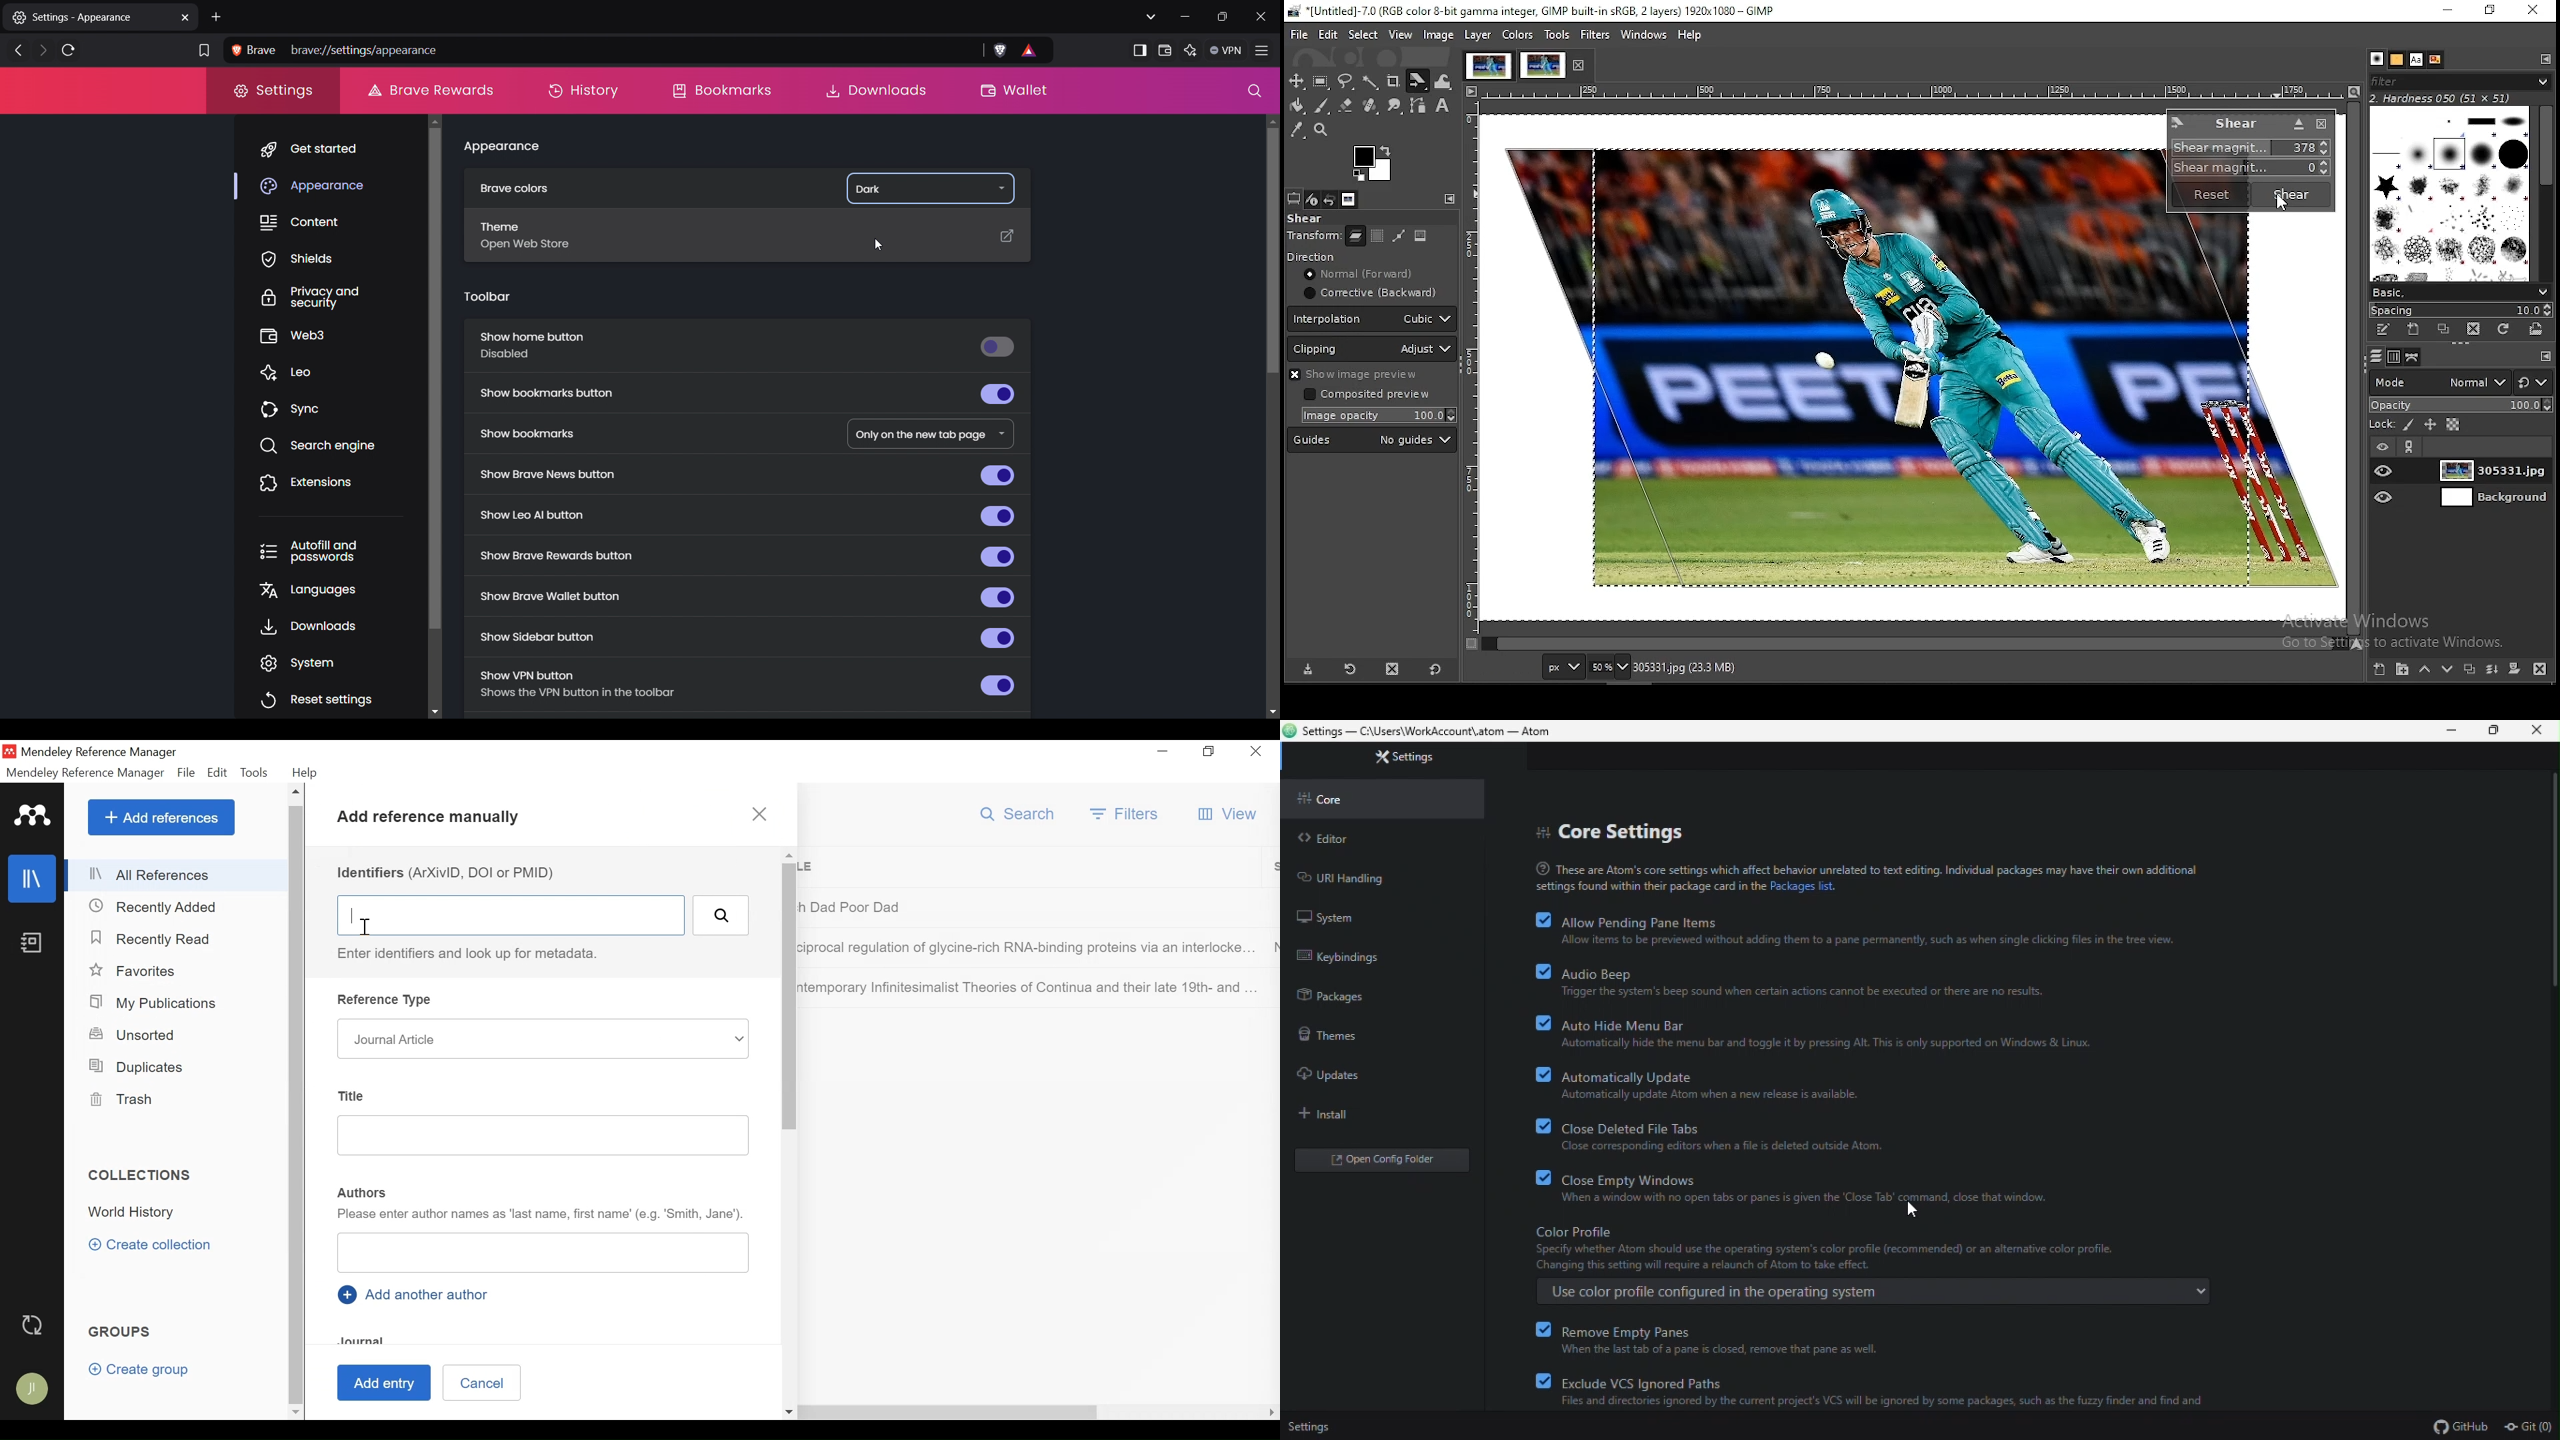 This screenshot has height=1456, width=2576. Describe the element at coordinates (1301, 34) in the screenshot. I see `file` at that location.